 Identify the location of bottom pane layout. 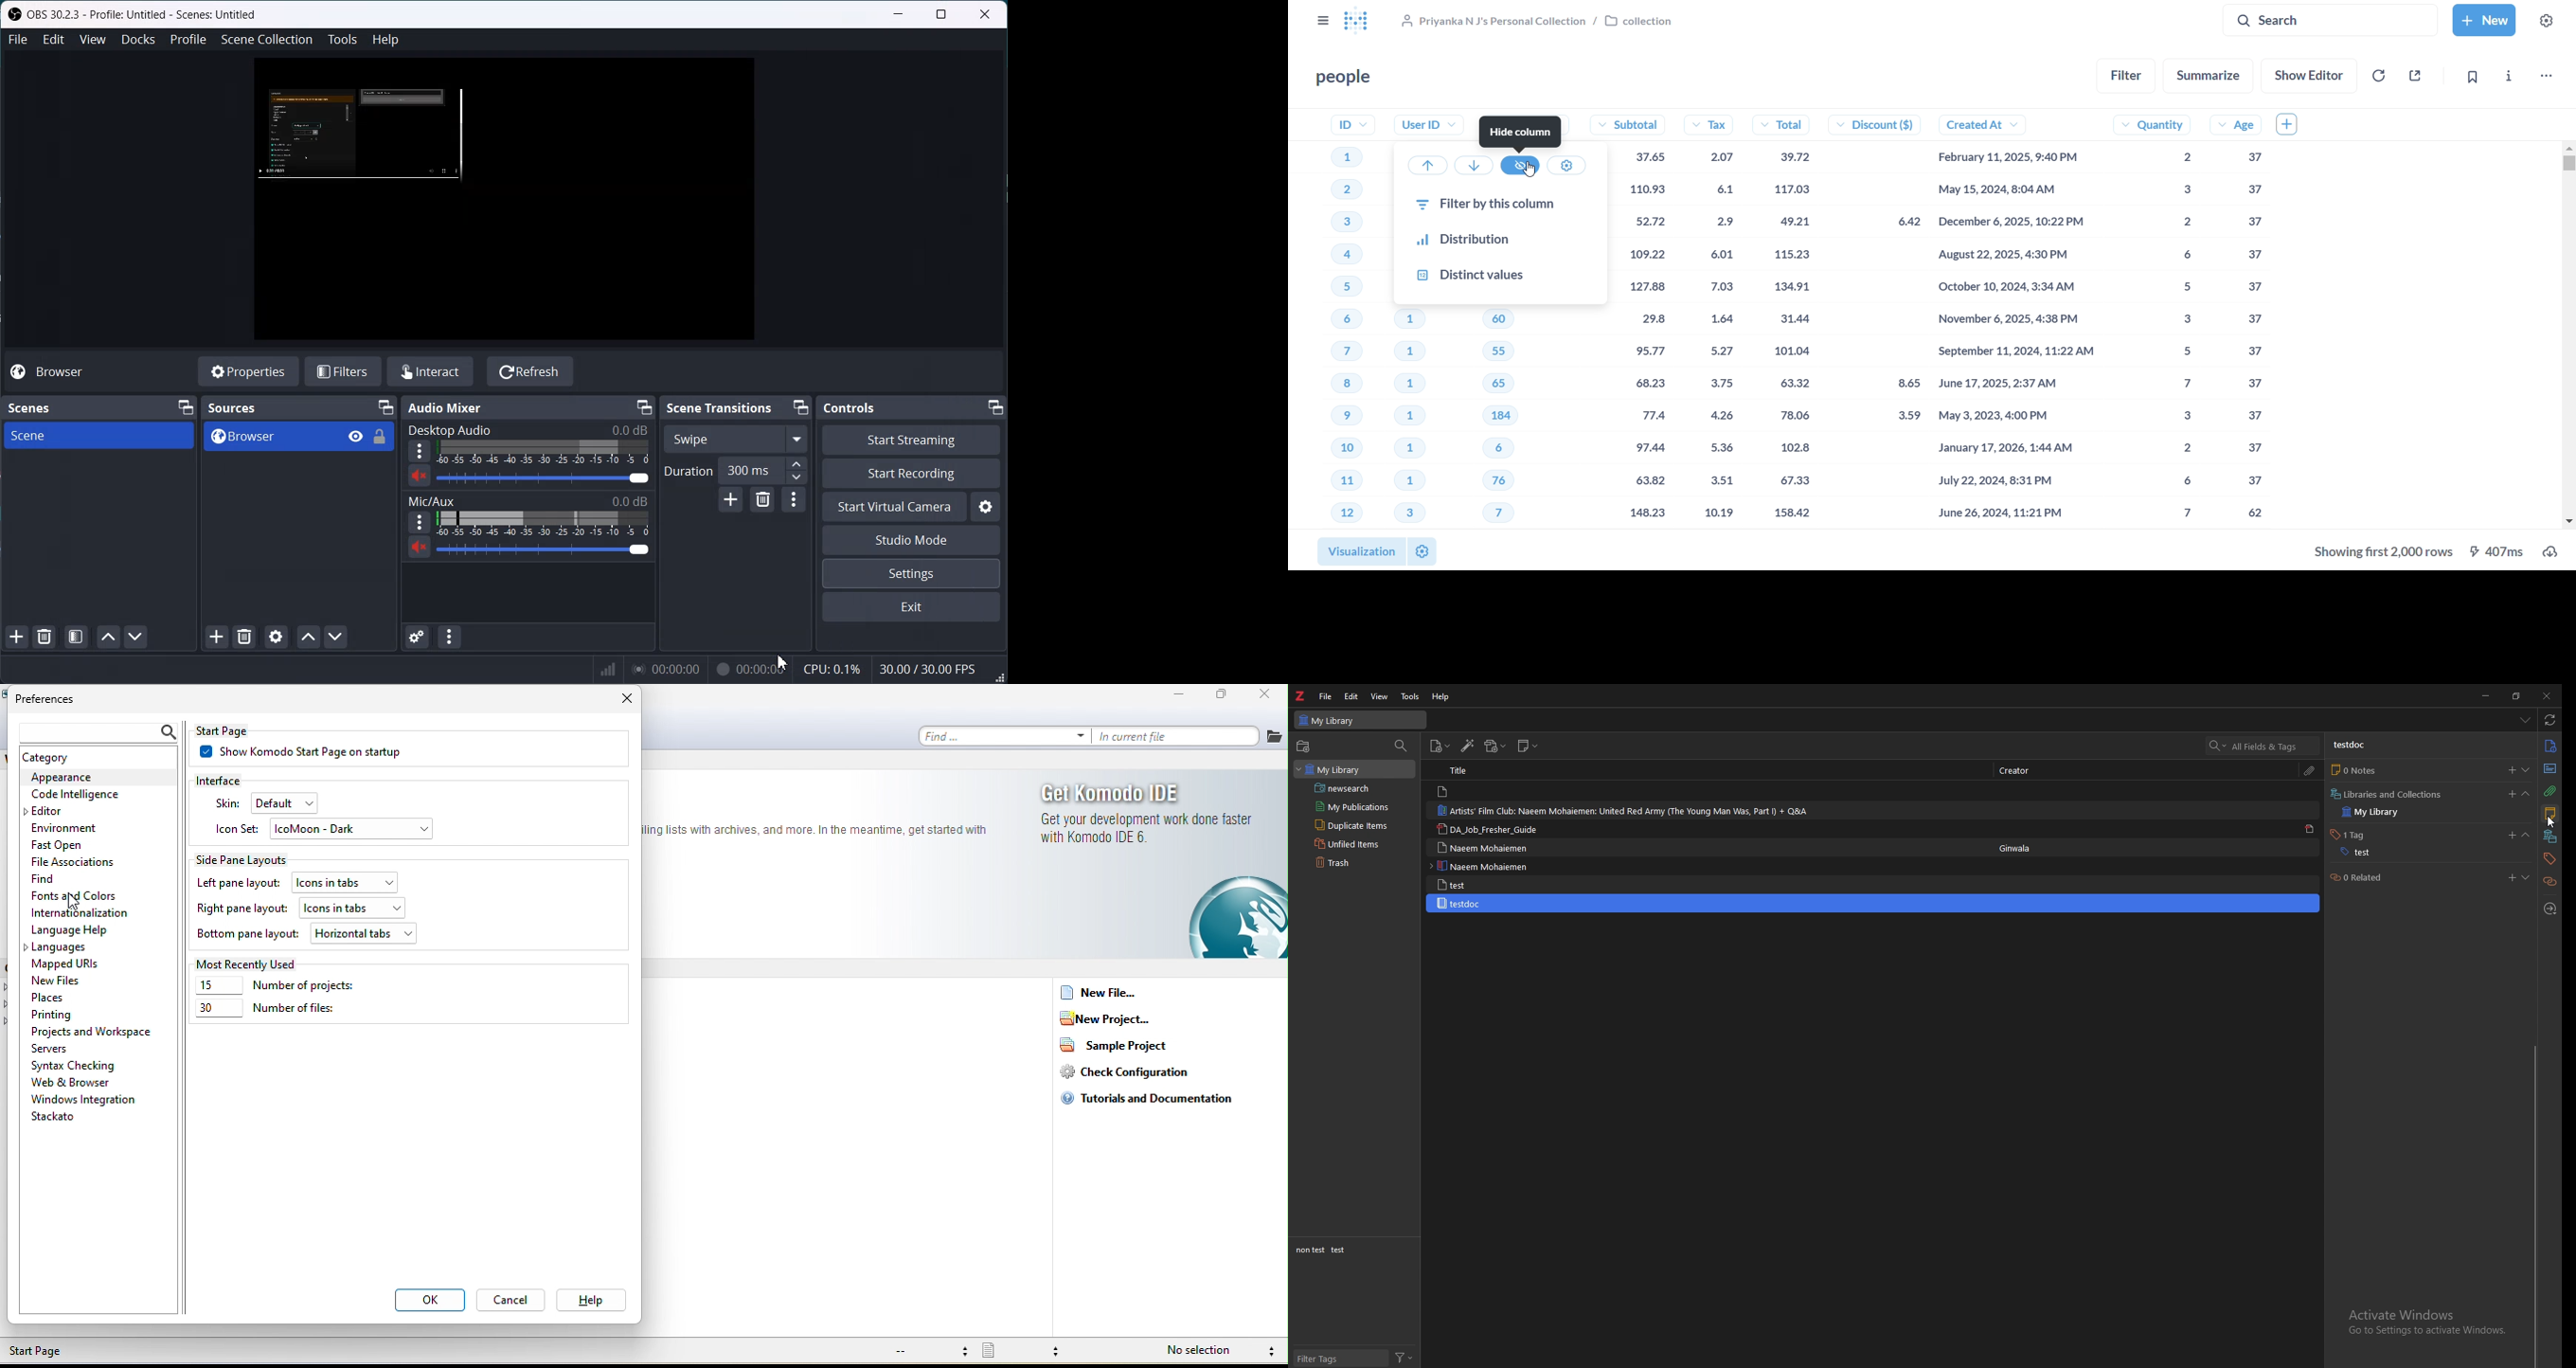
(247, 933).